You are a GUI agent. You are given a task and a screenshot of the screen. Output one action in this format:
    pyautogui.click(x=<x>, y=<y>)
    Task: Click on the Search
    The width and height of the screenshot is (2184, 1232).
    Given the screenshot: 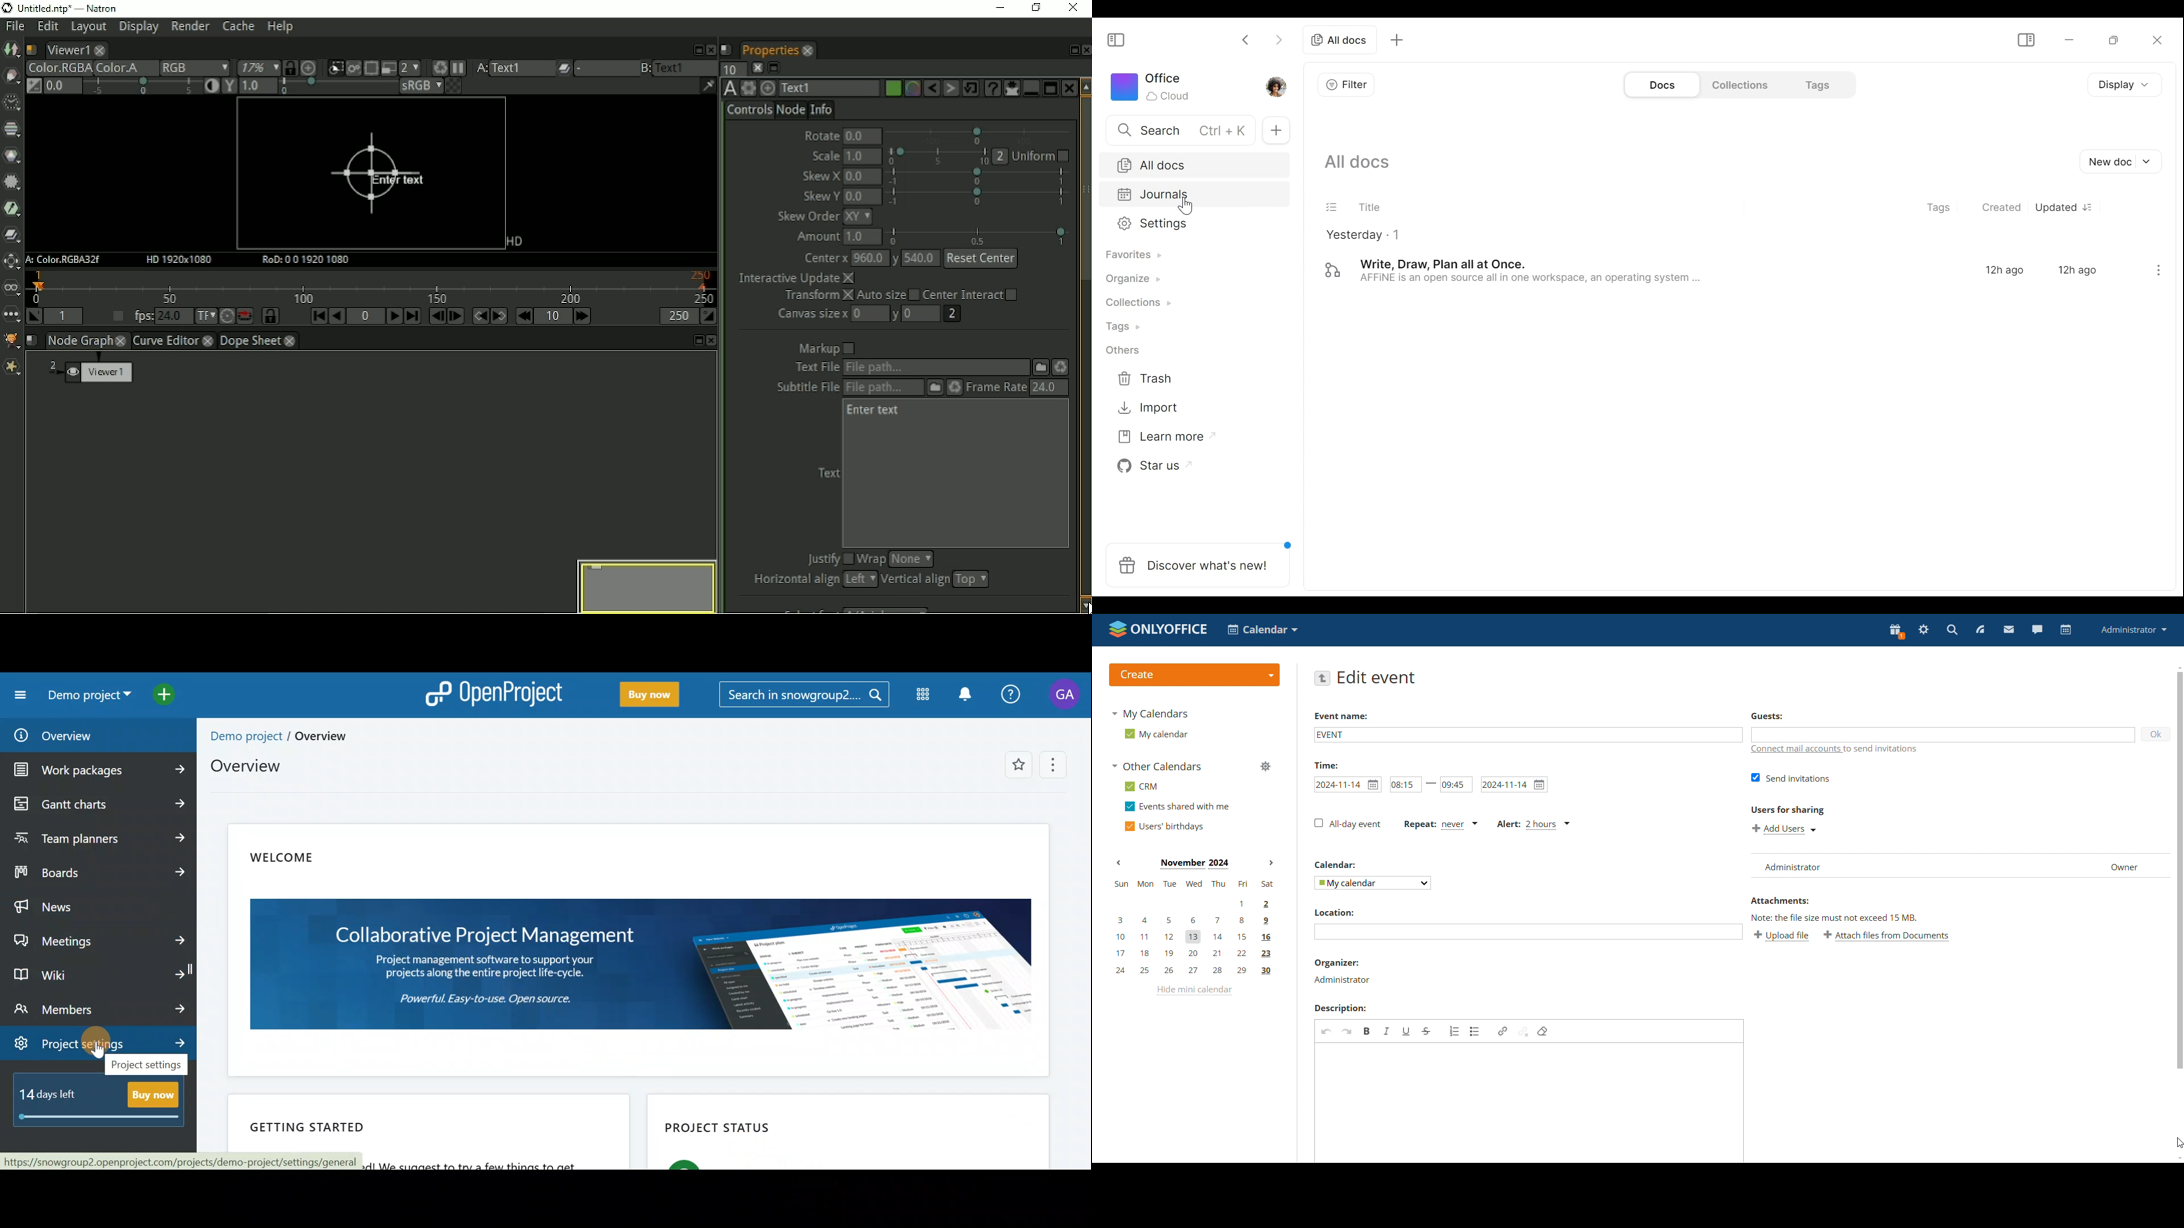 What is the action you would take?
    pyautogui.click(x=1179, y=130)
    